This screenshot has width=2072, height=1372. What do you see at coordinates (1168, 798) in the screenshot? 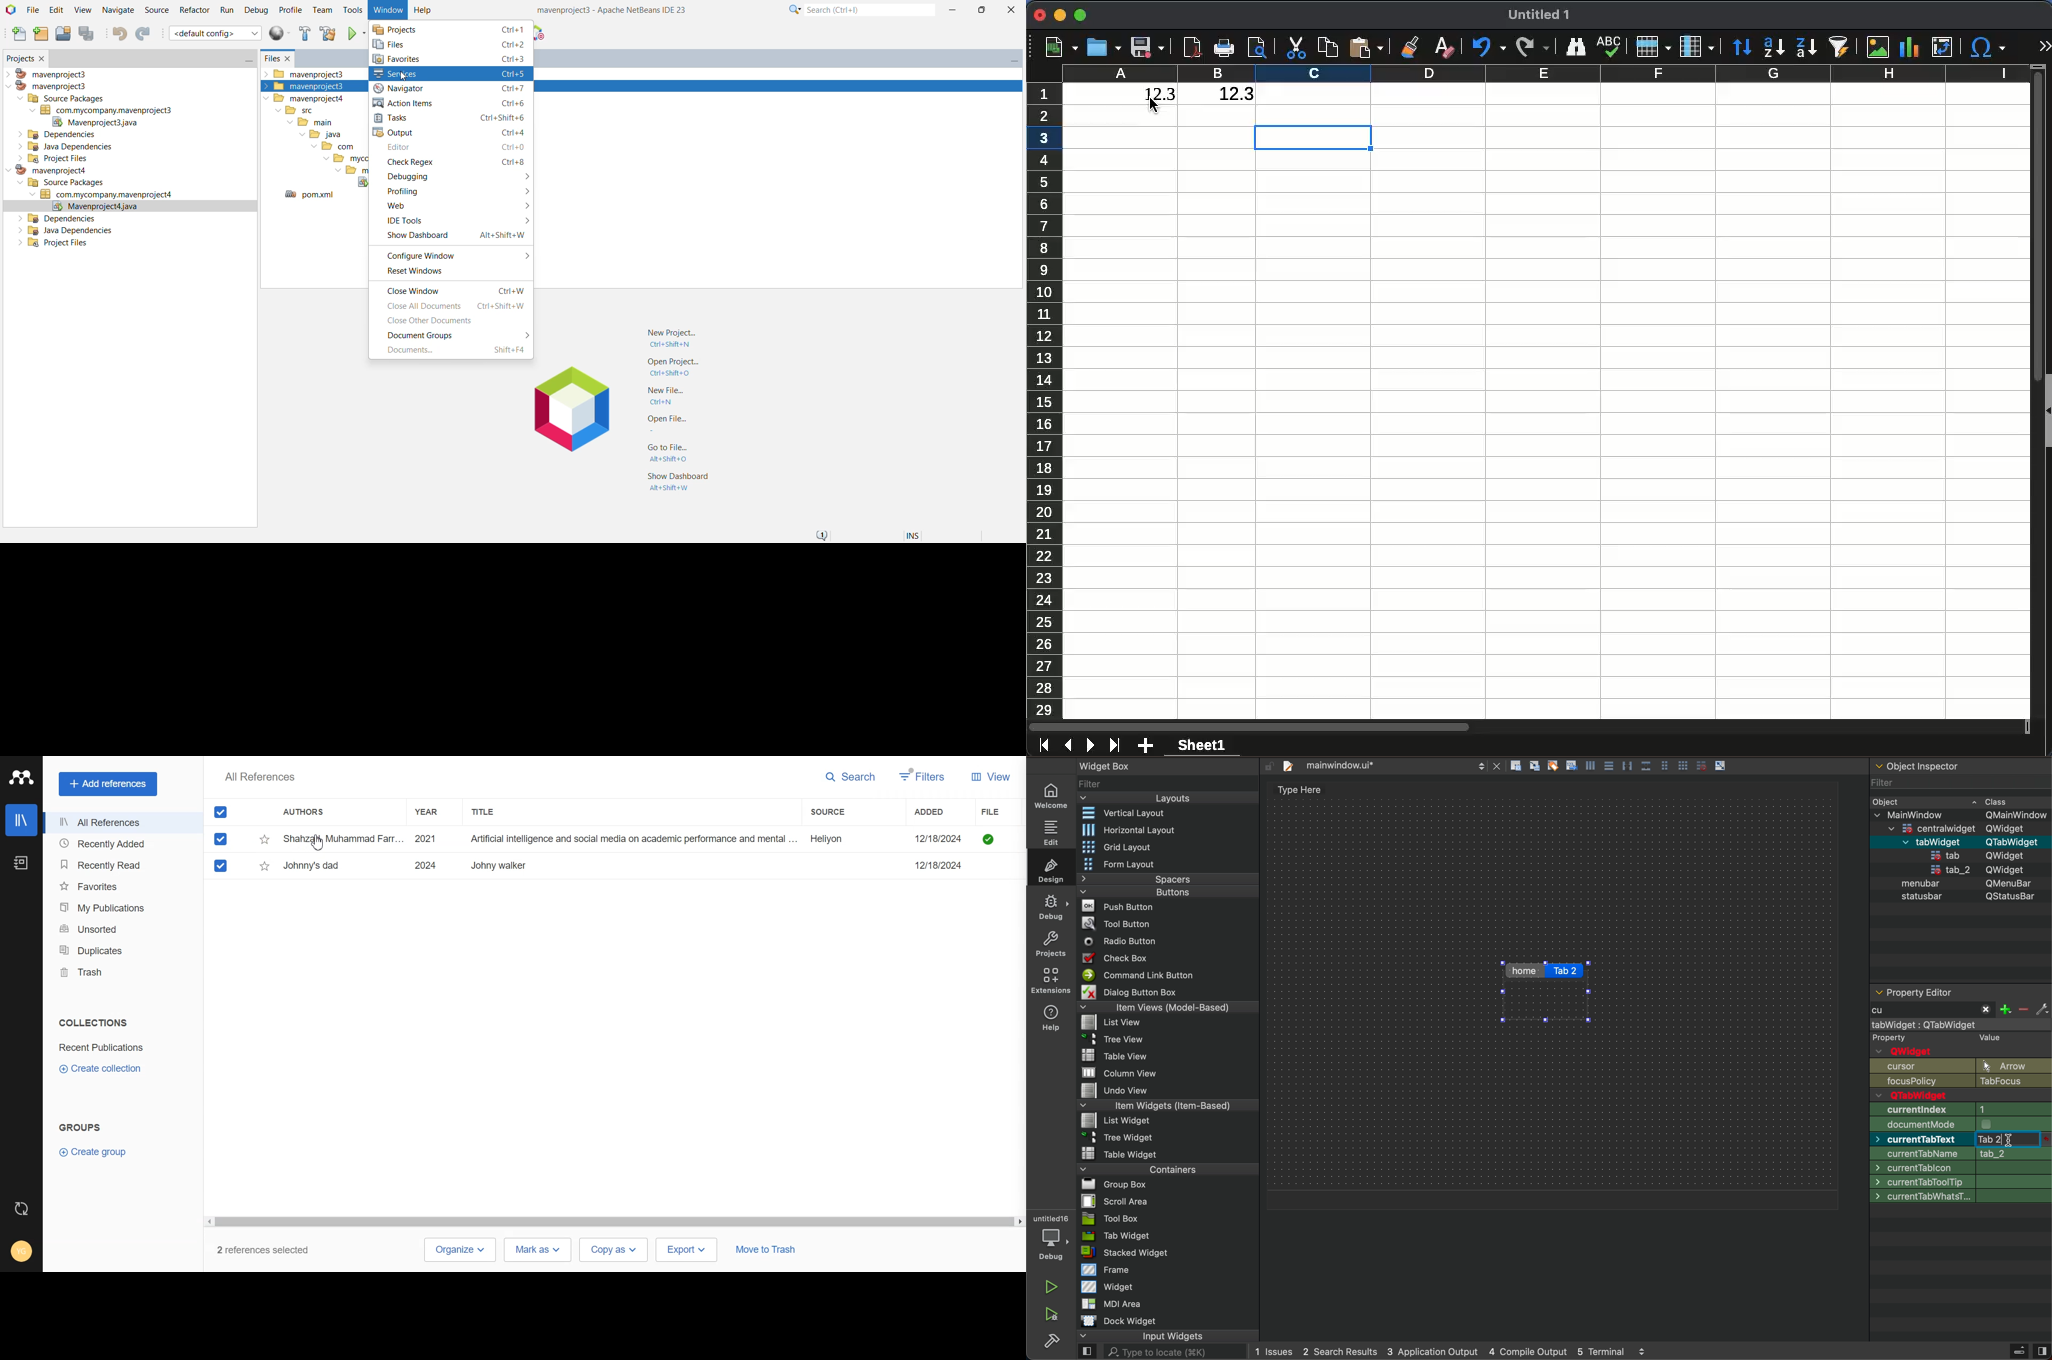
I see `Layouts` at bounding box center [1168, 798].